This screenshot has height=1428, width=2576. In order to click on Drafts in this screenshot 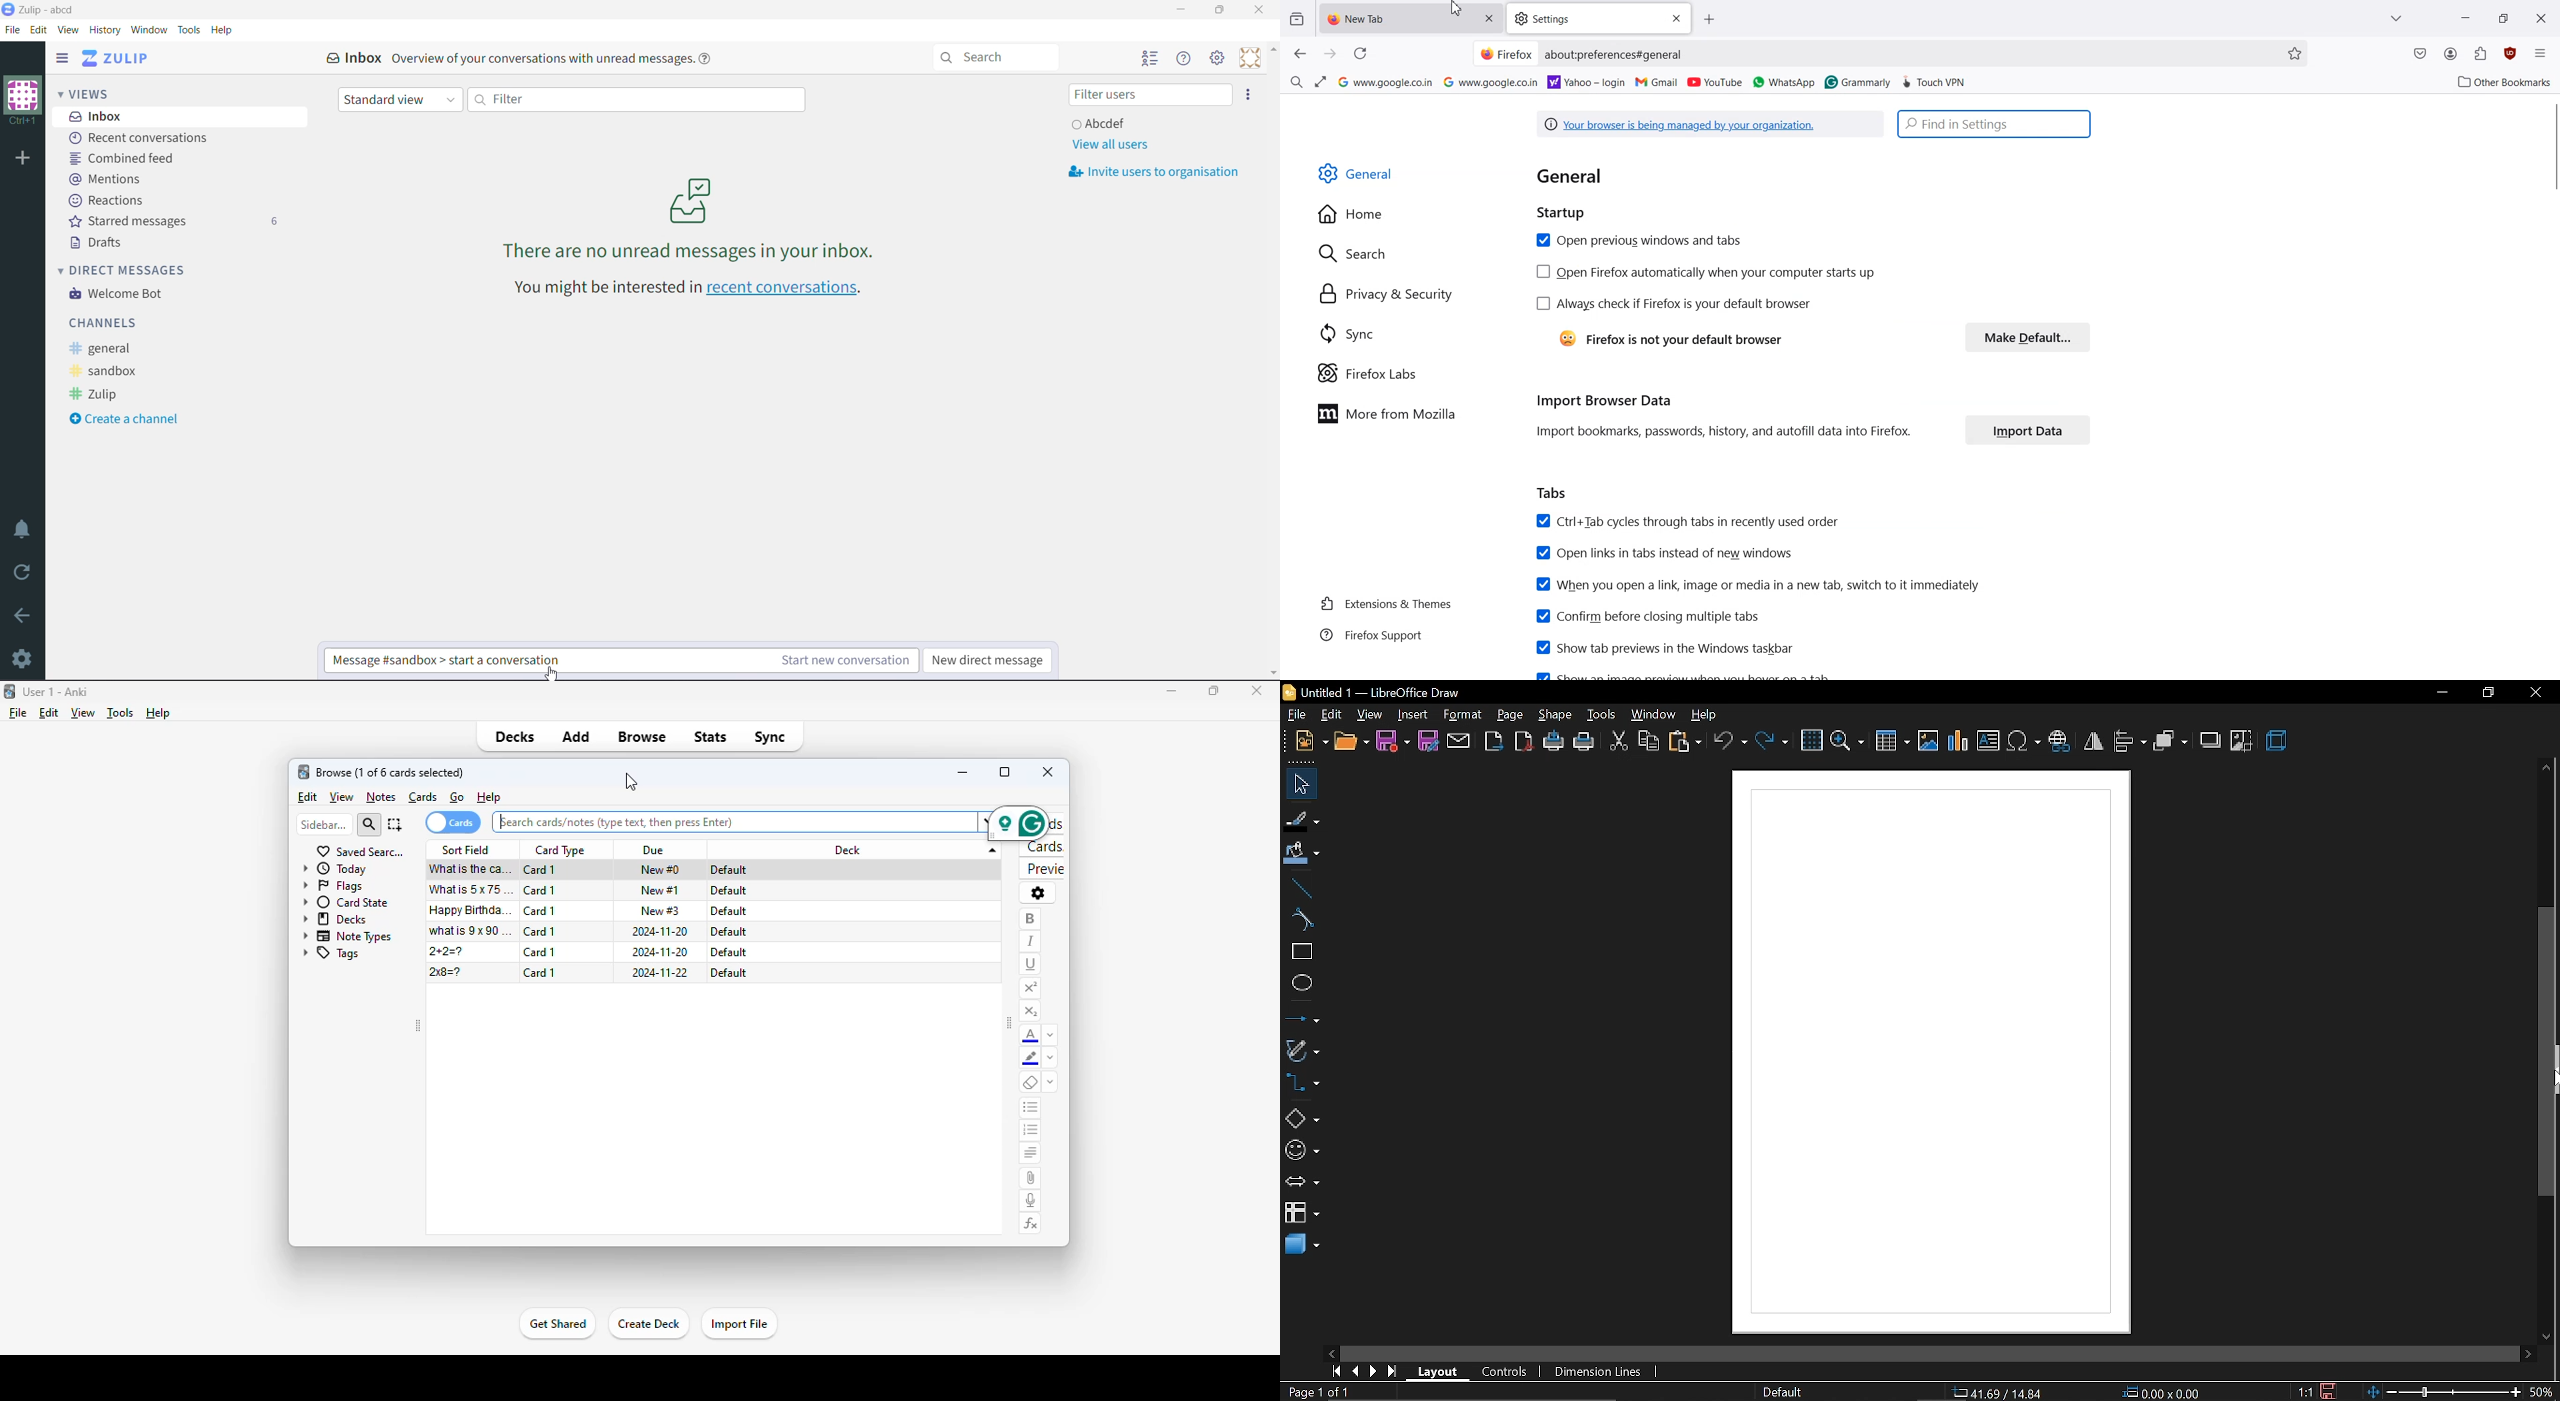, I will do `click(99, 243)`.